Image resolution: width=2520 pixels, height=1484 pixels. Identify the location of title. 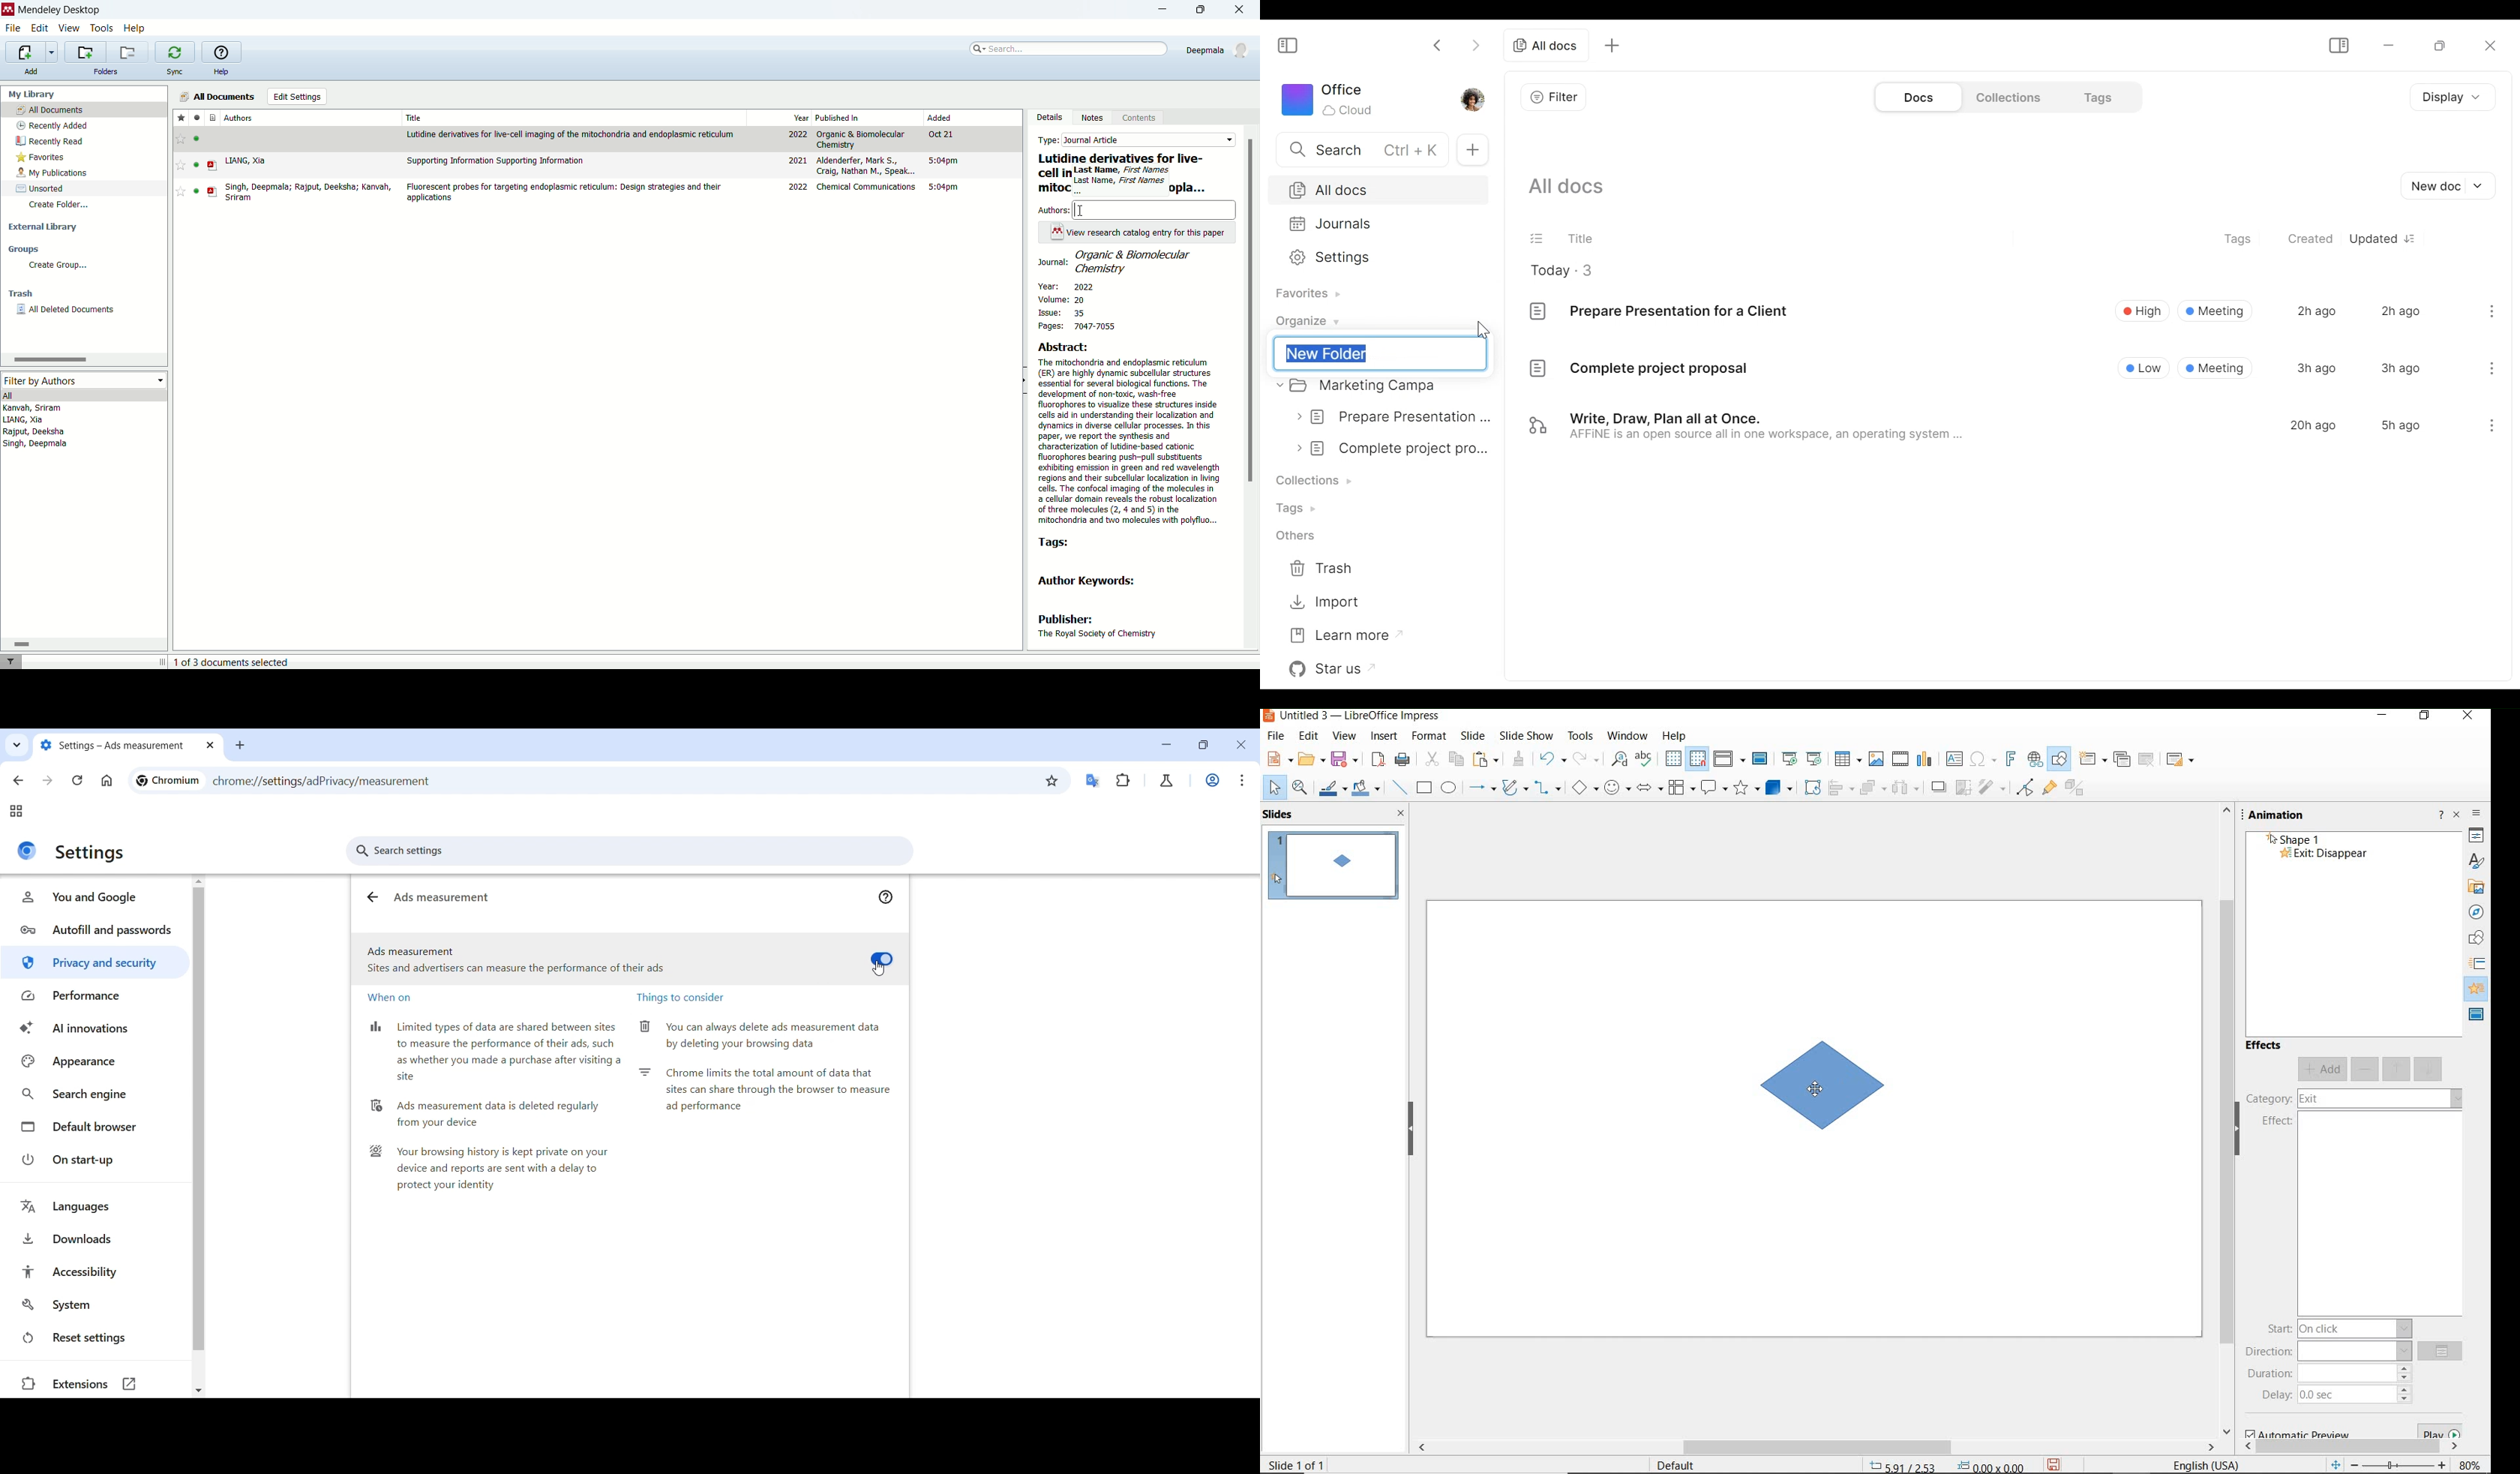
(413, 117).